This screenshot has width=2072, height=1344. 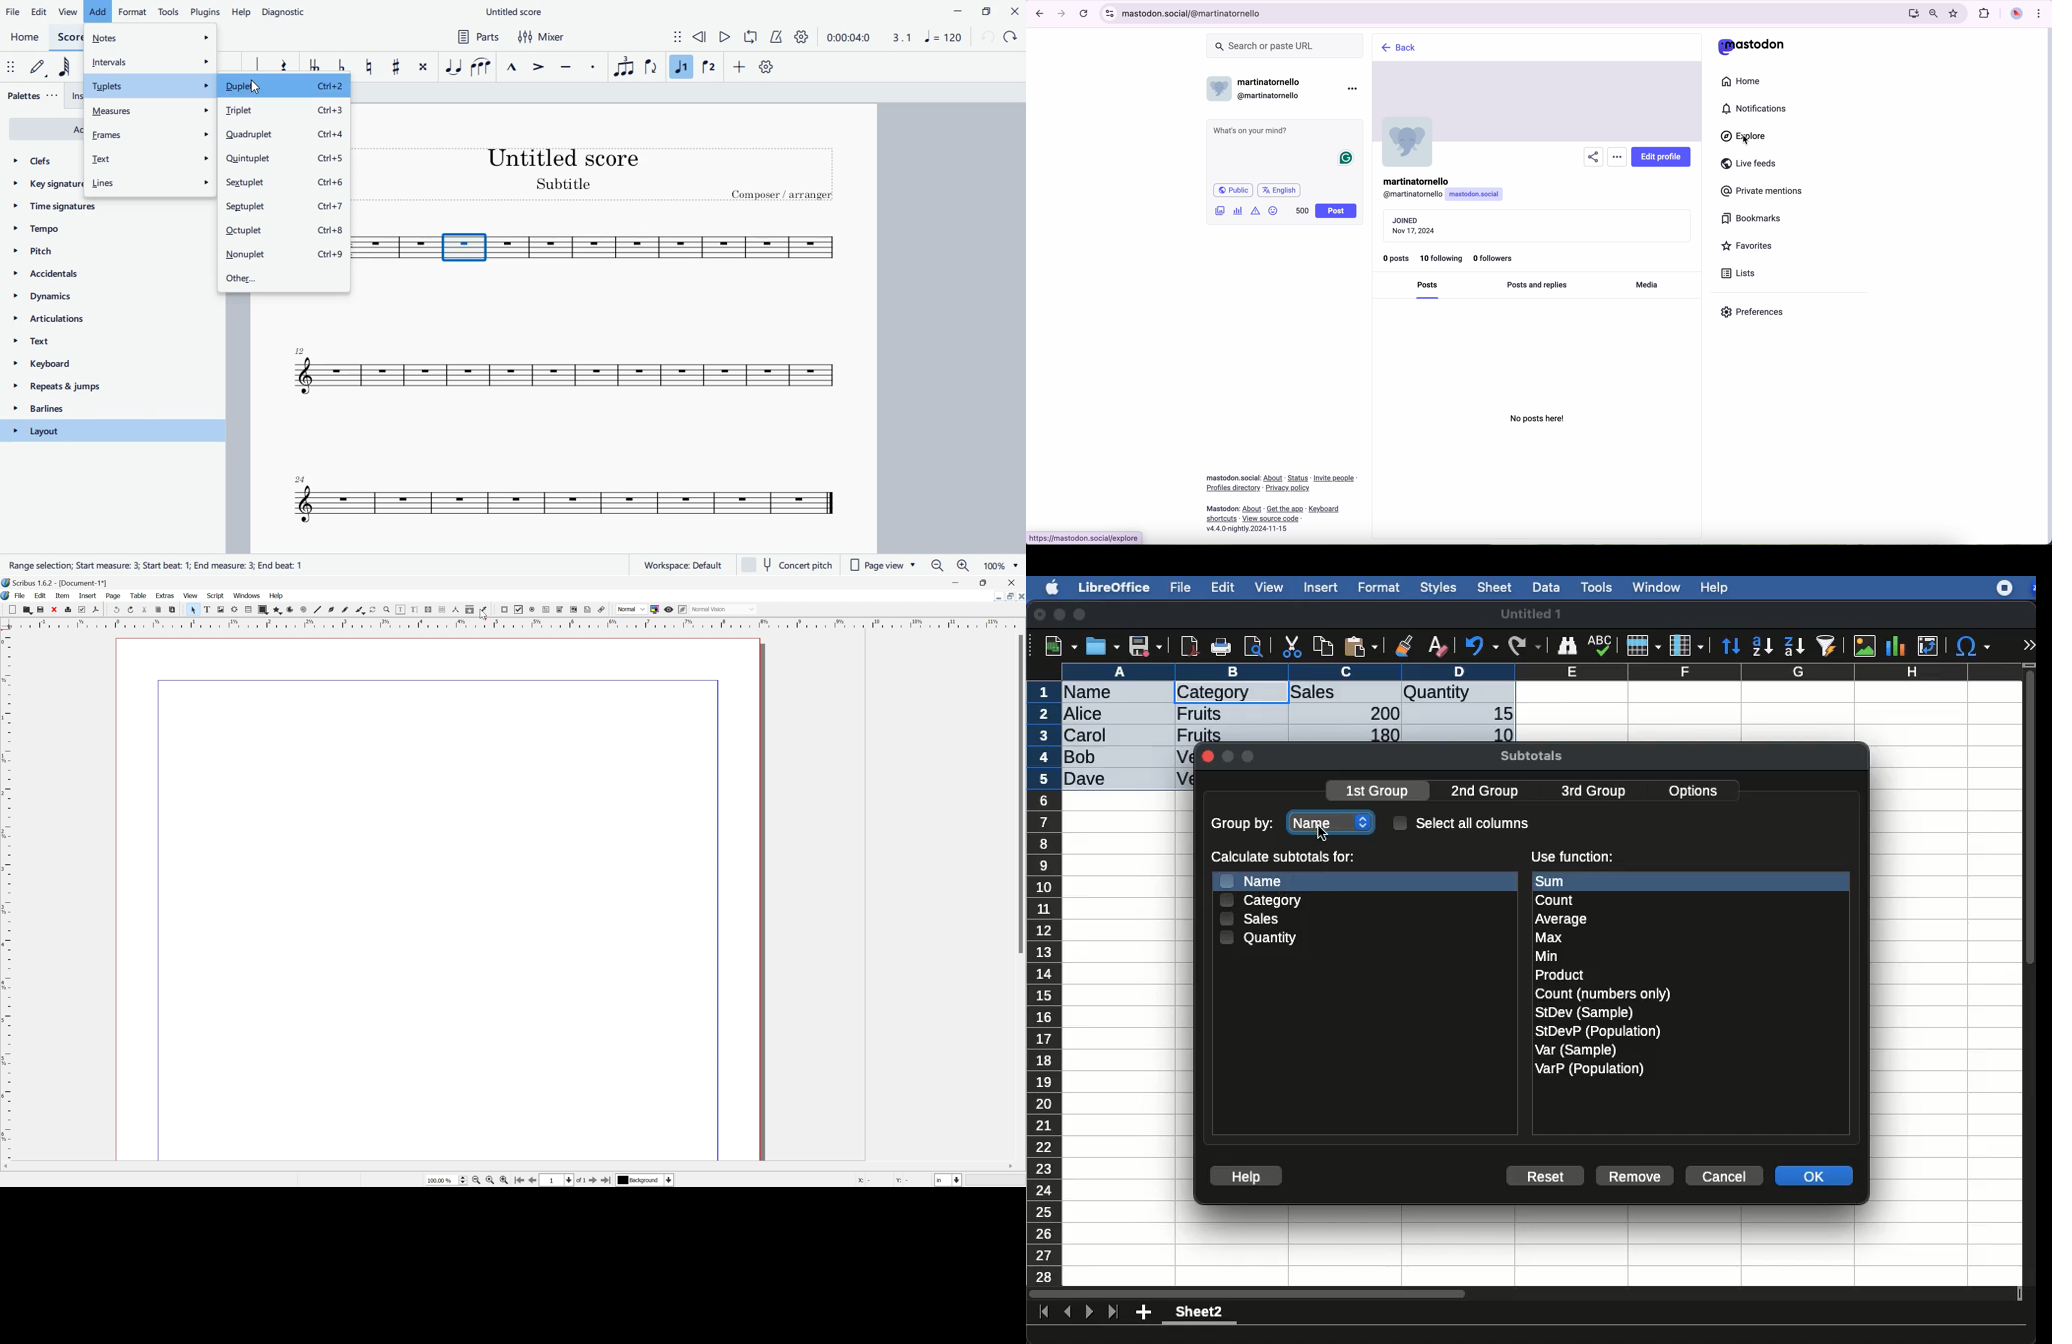 What do you see at coordinates (1347, 159) in the screenshot?
I see `grammarly icon` at bounding box center [1347, 159].